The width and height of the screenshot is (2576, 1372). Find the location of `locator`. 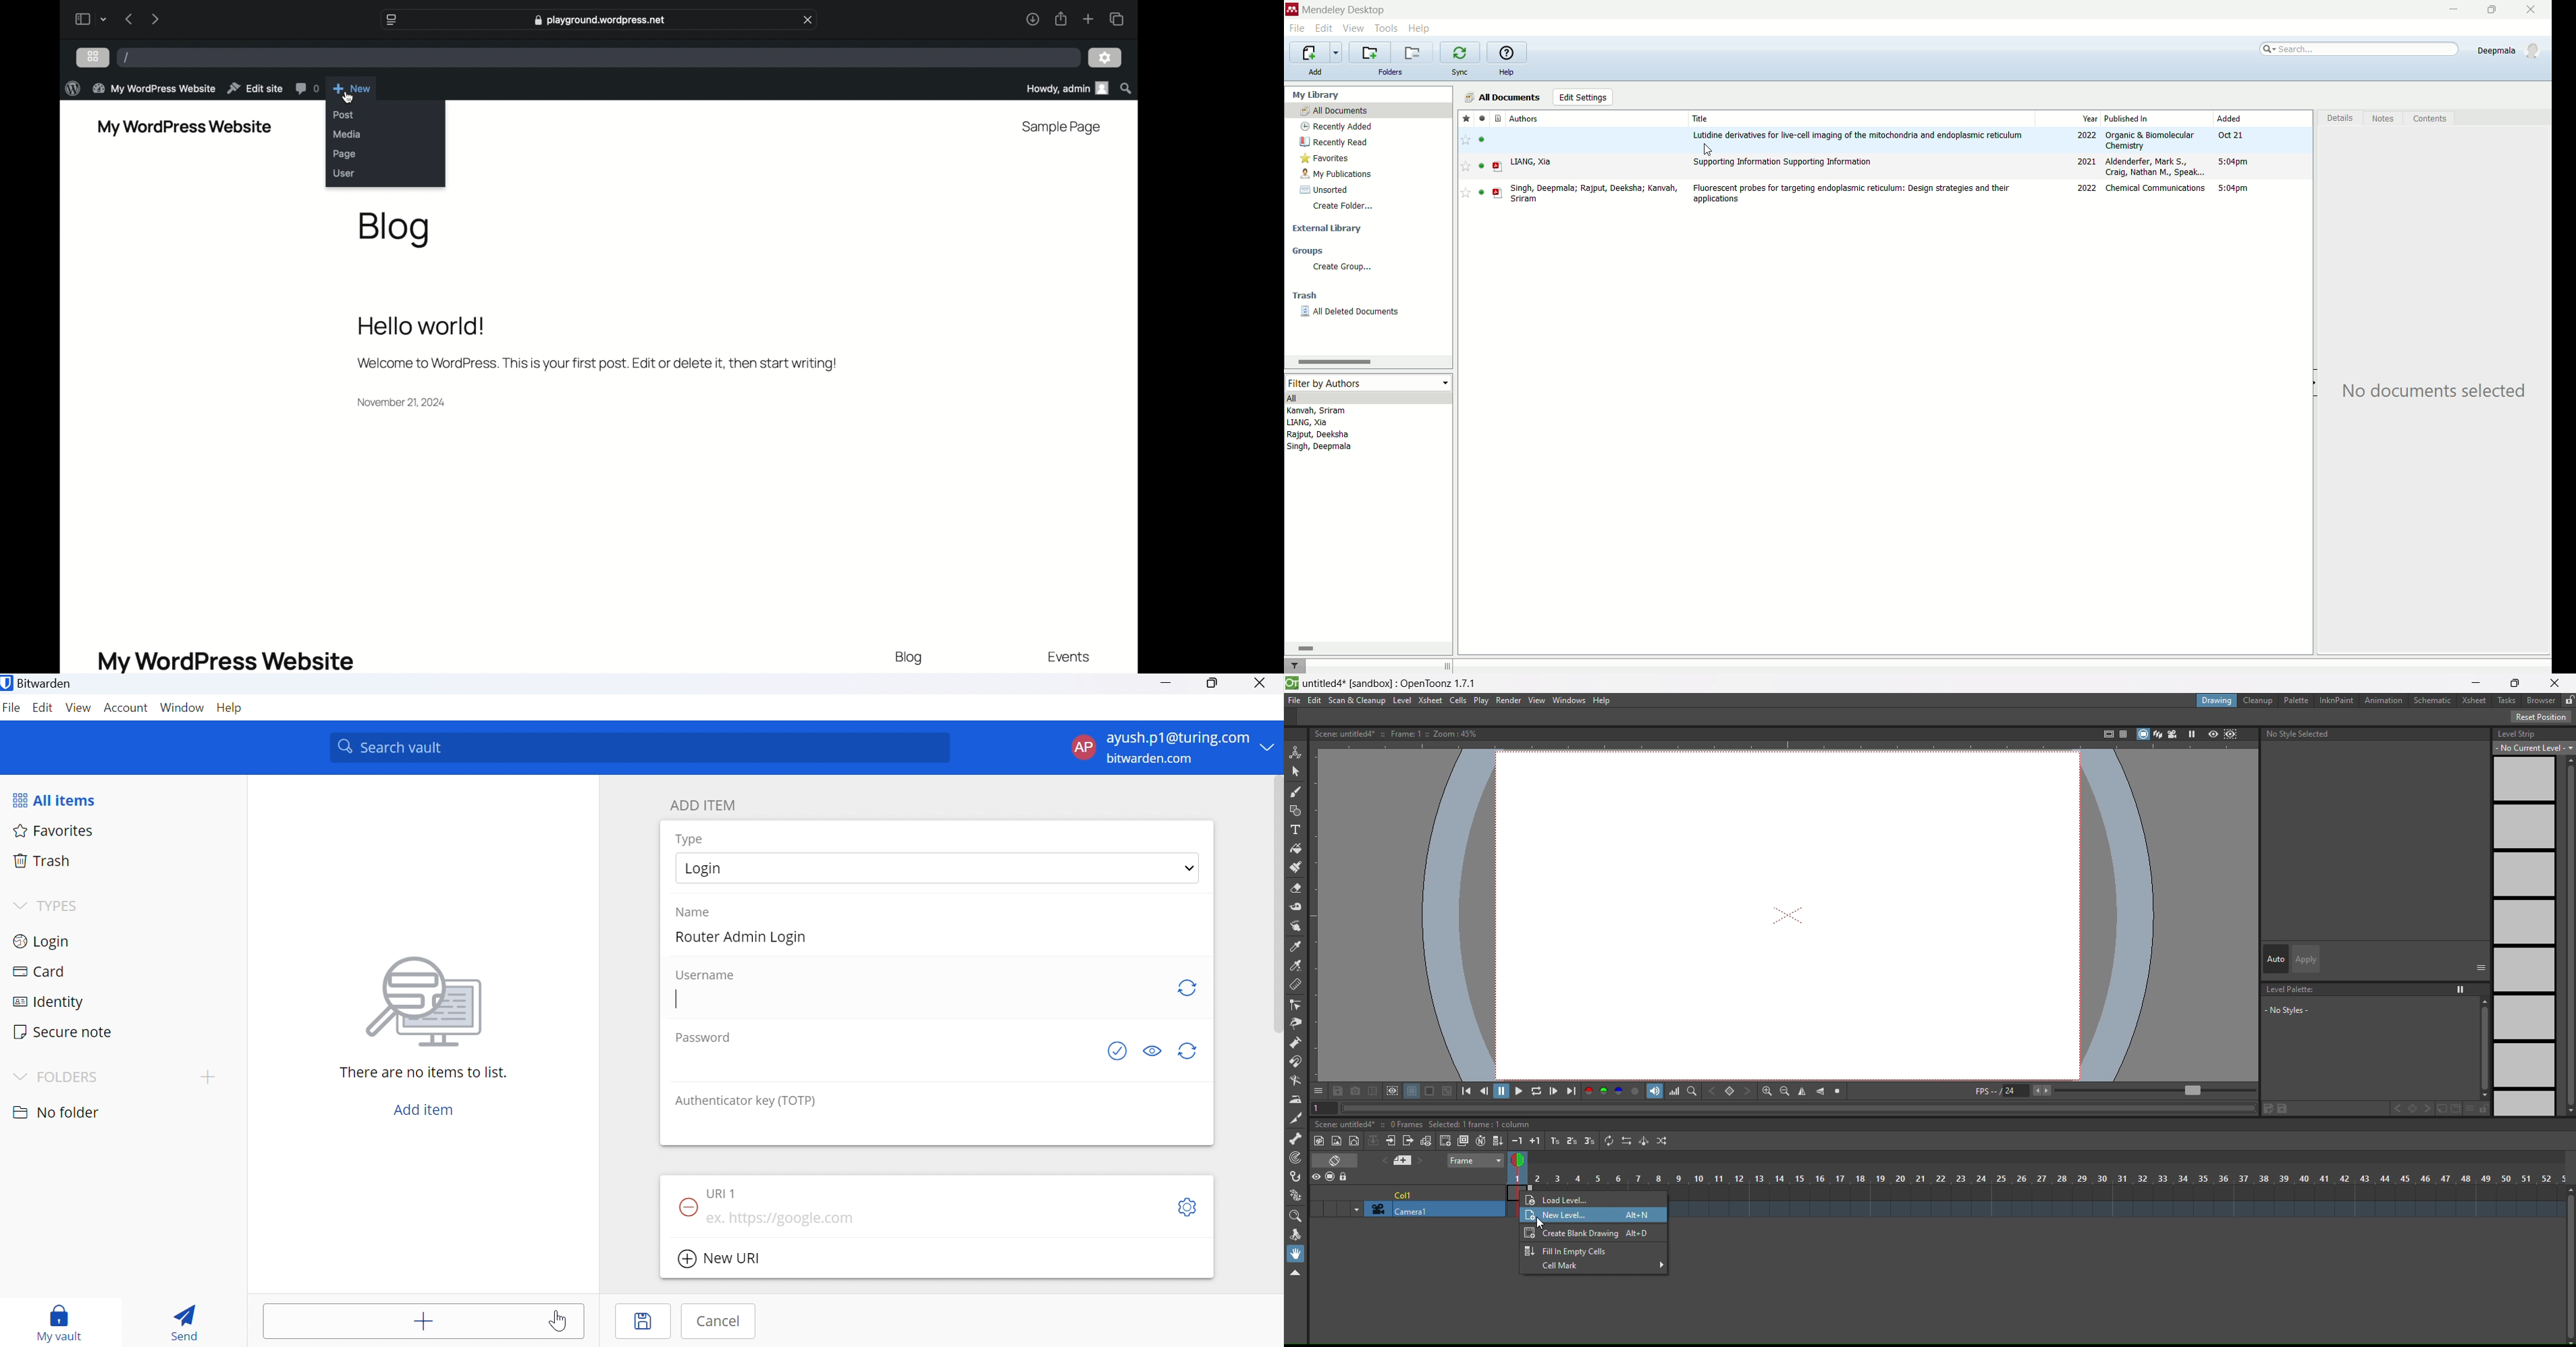

locator is located at coordinates (1692, 1091).